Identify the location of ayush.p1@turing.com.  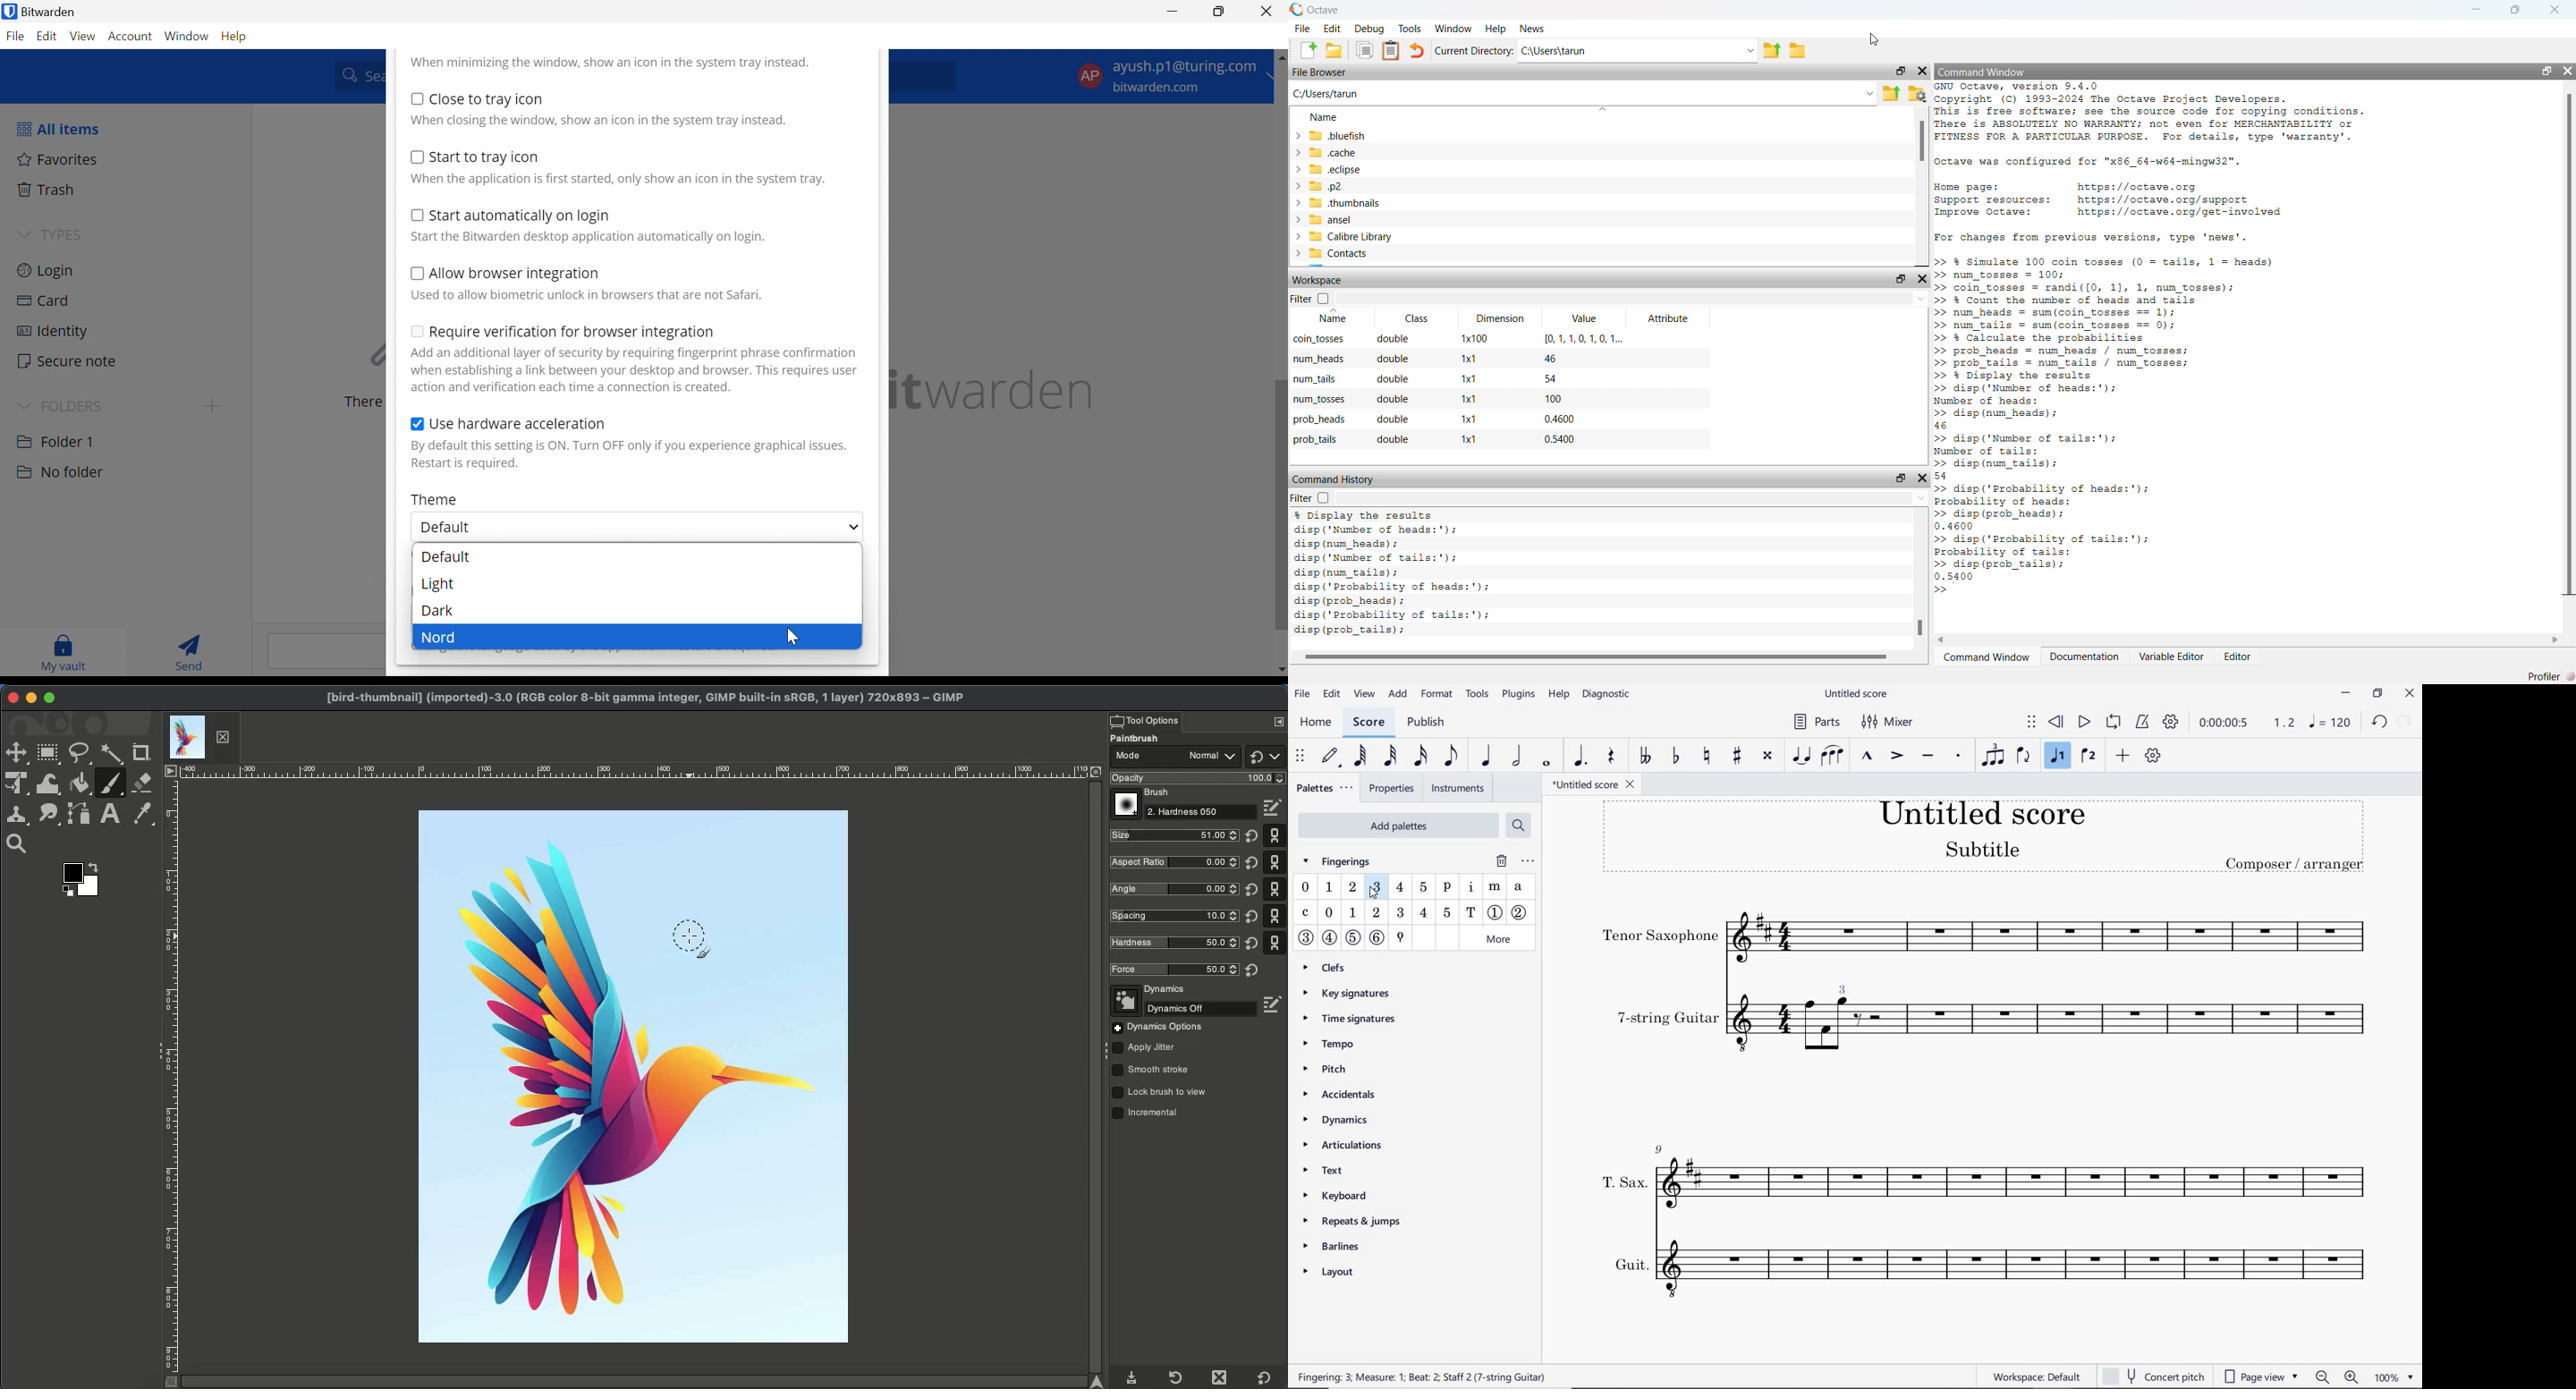
(1184, 69).